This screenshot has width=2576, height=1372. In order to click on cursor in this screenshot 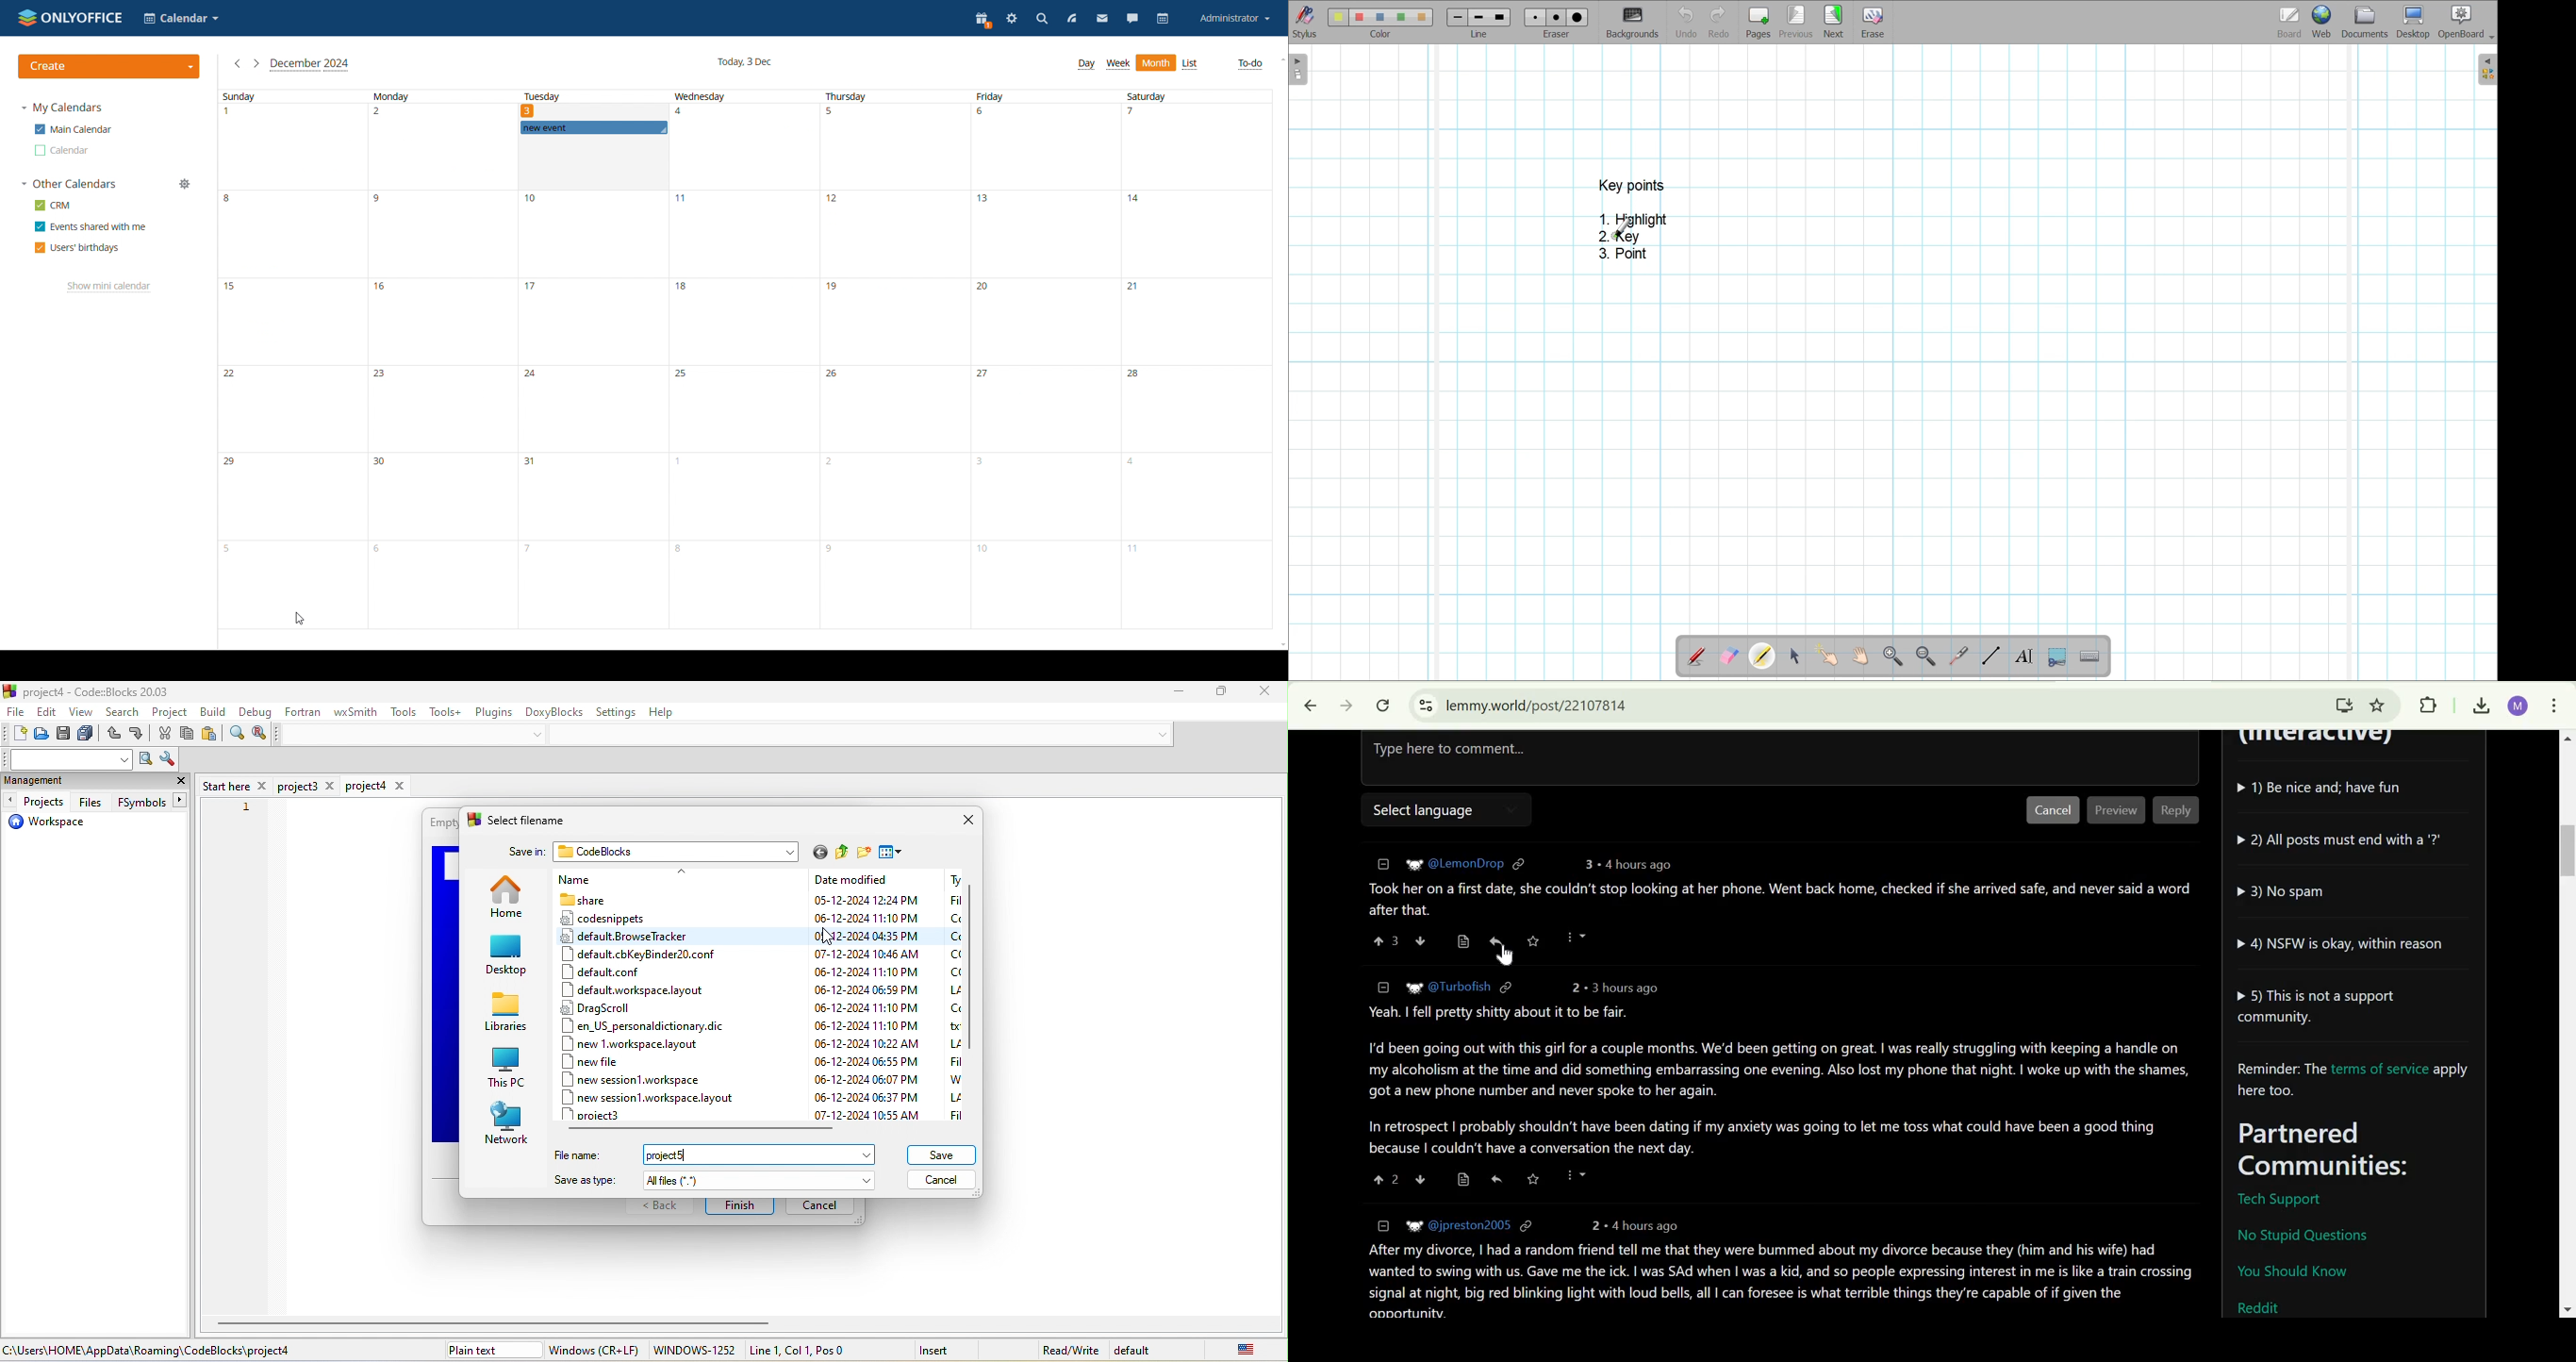, I will do `click(1507, 956)`.